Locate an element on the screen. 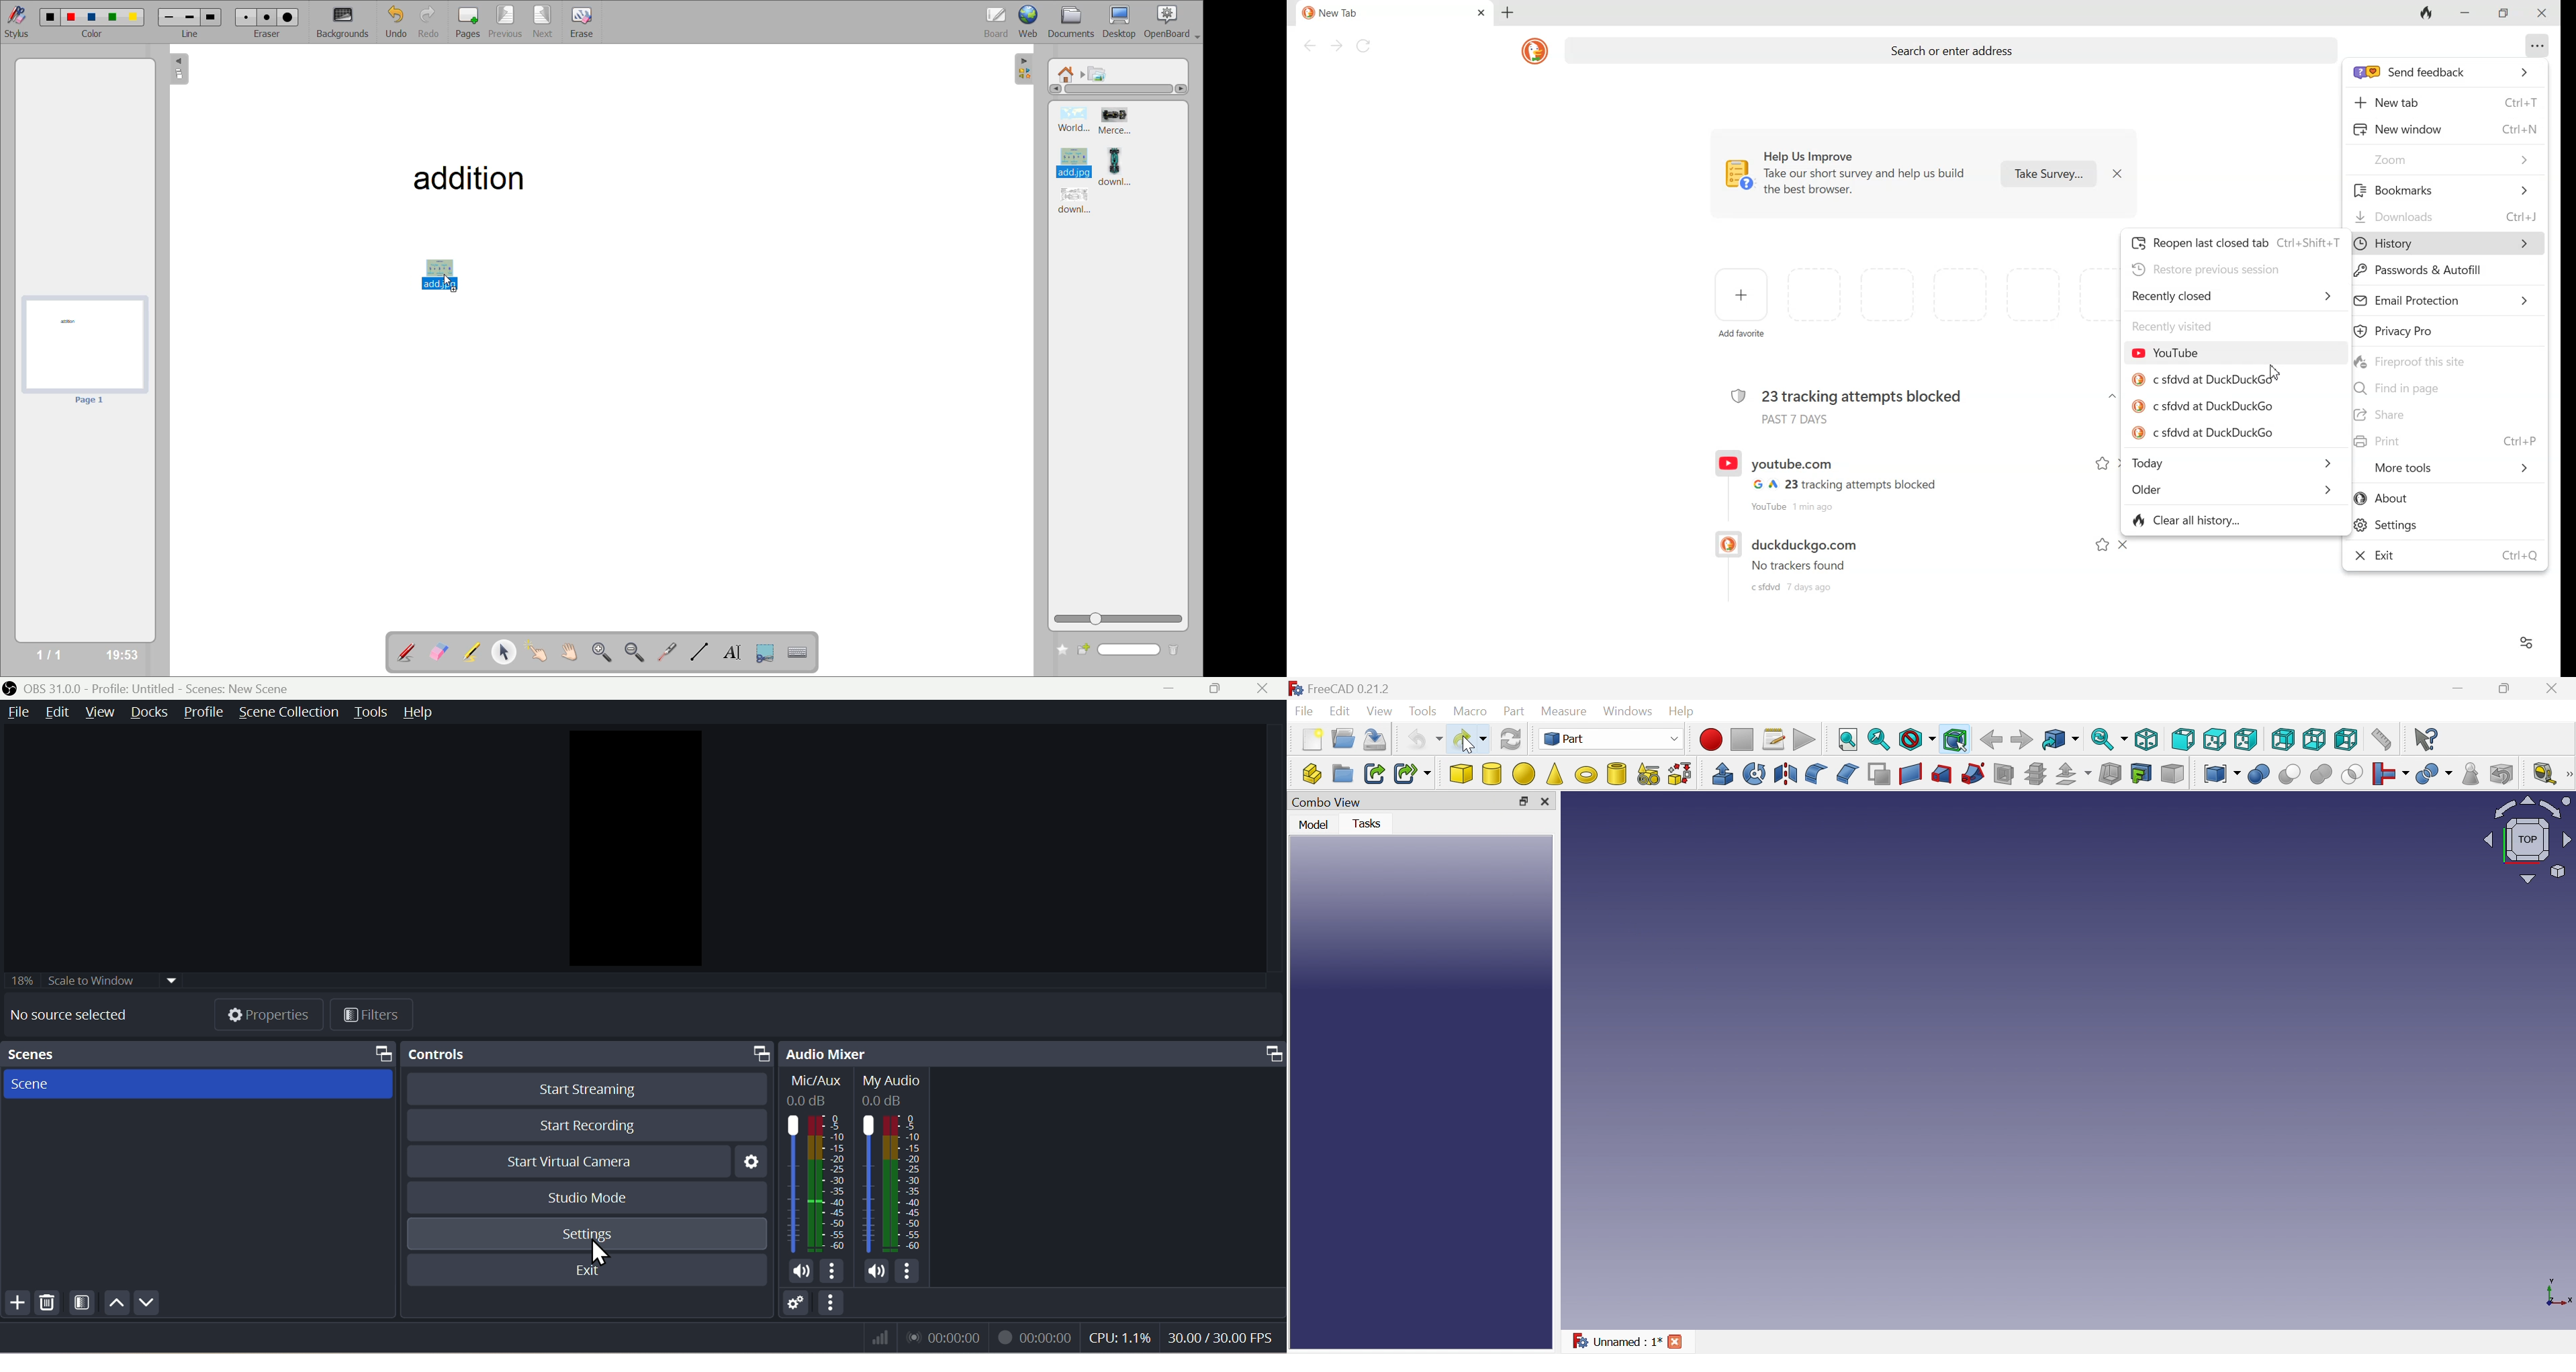 The image size is (2576, 1372). 30.00 FPS is located at coordinates (1226, 1338).